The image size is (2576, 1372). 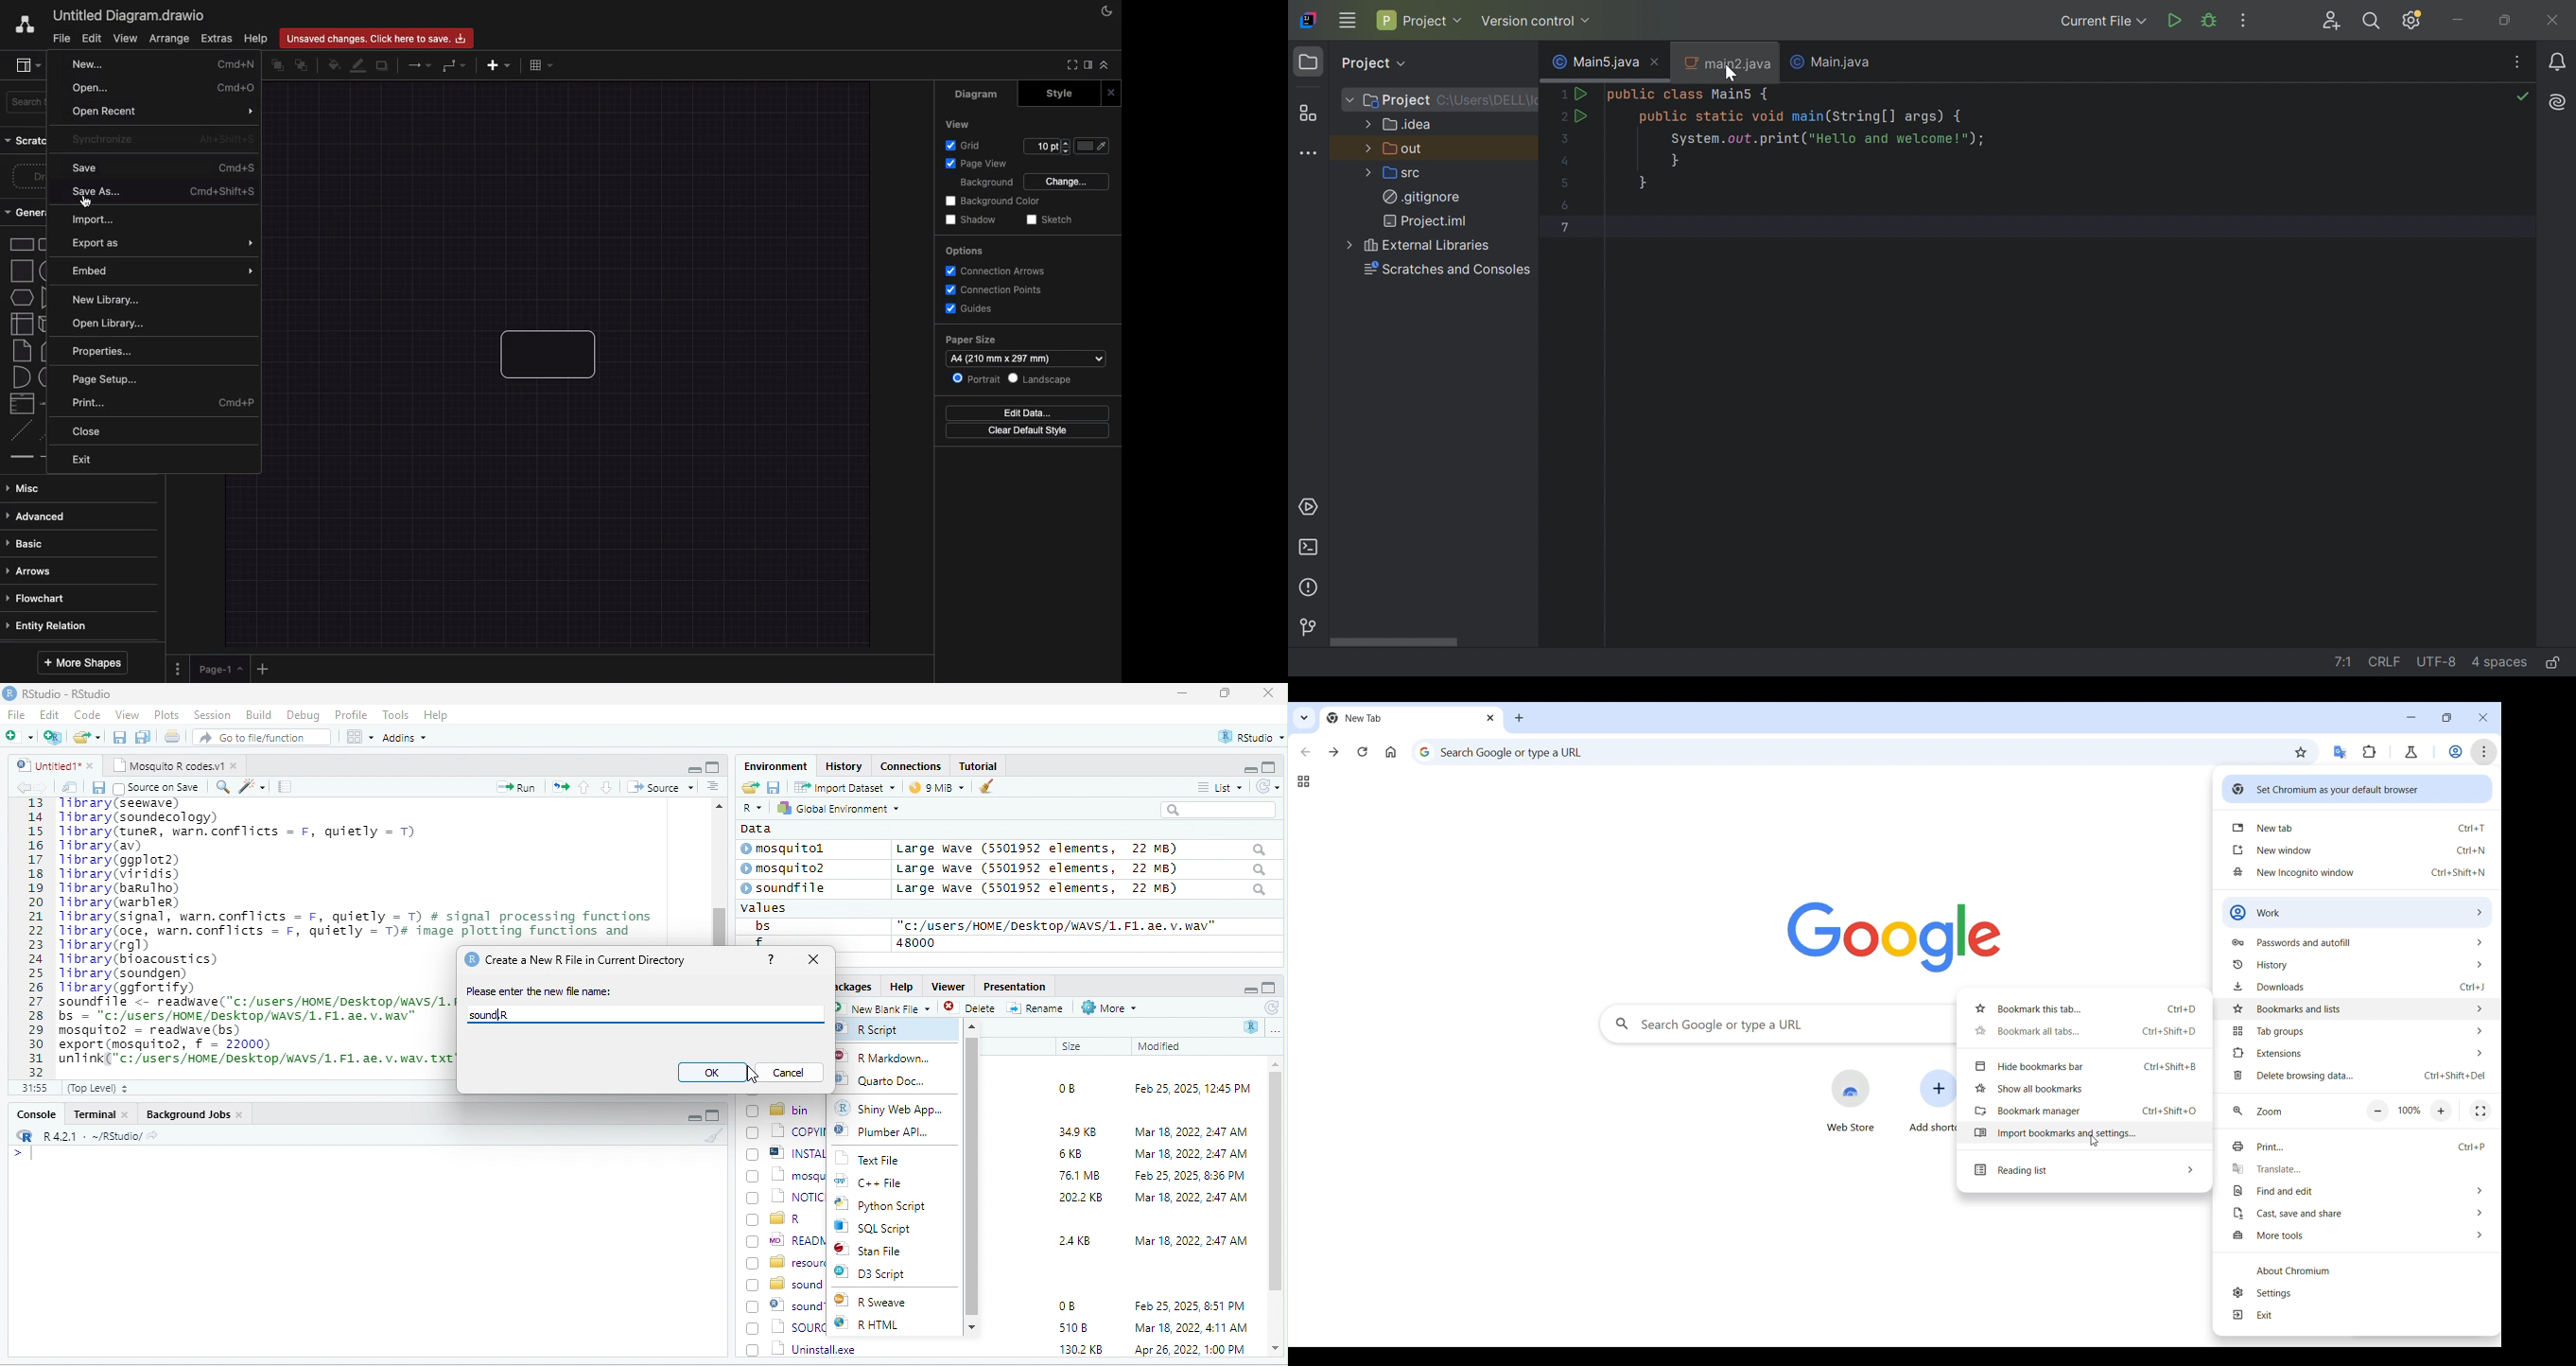 I want to click on save, so click(x=97, y=787).